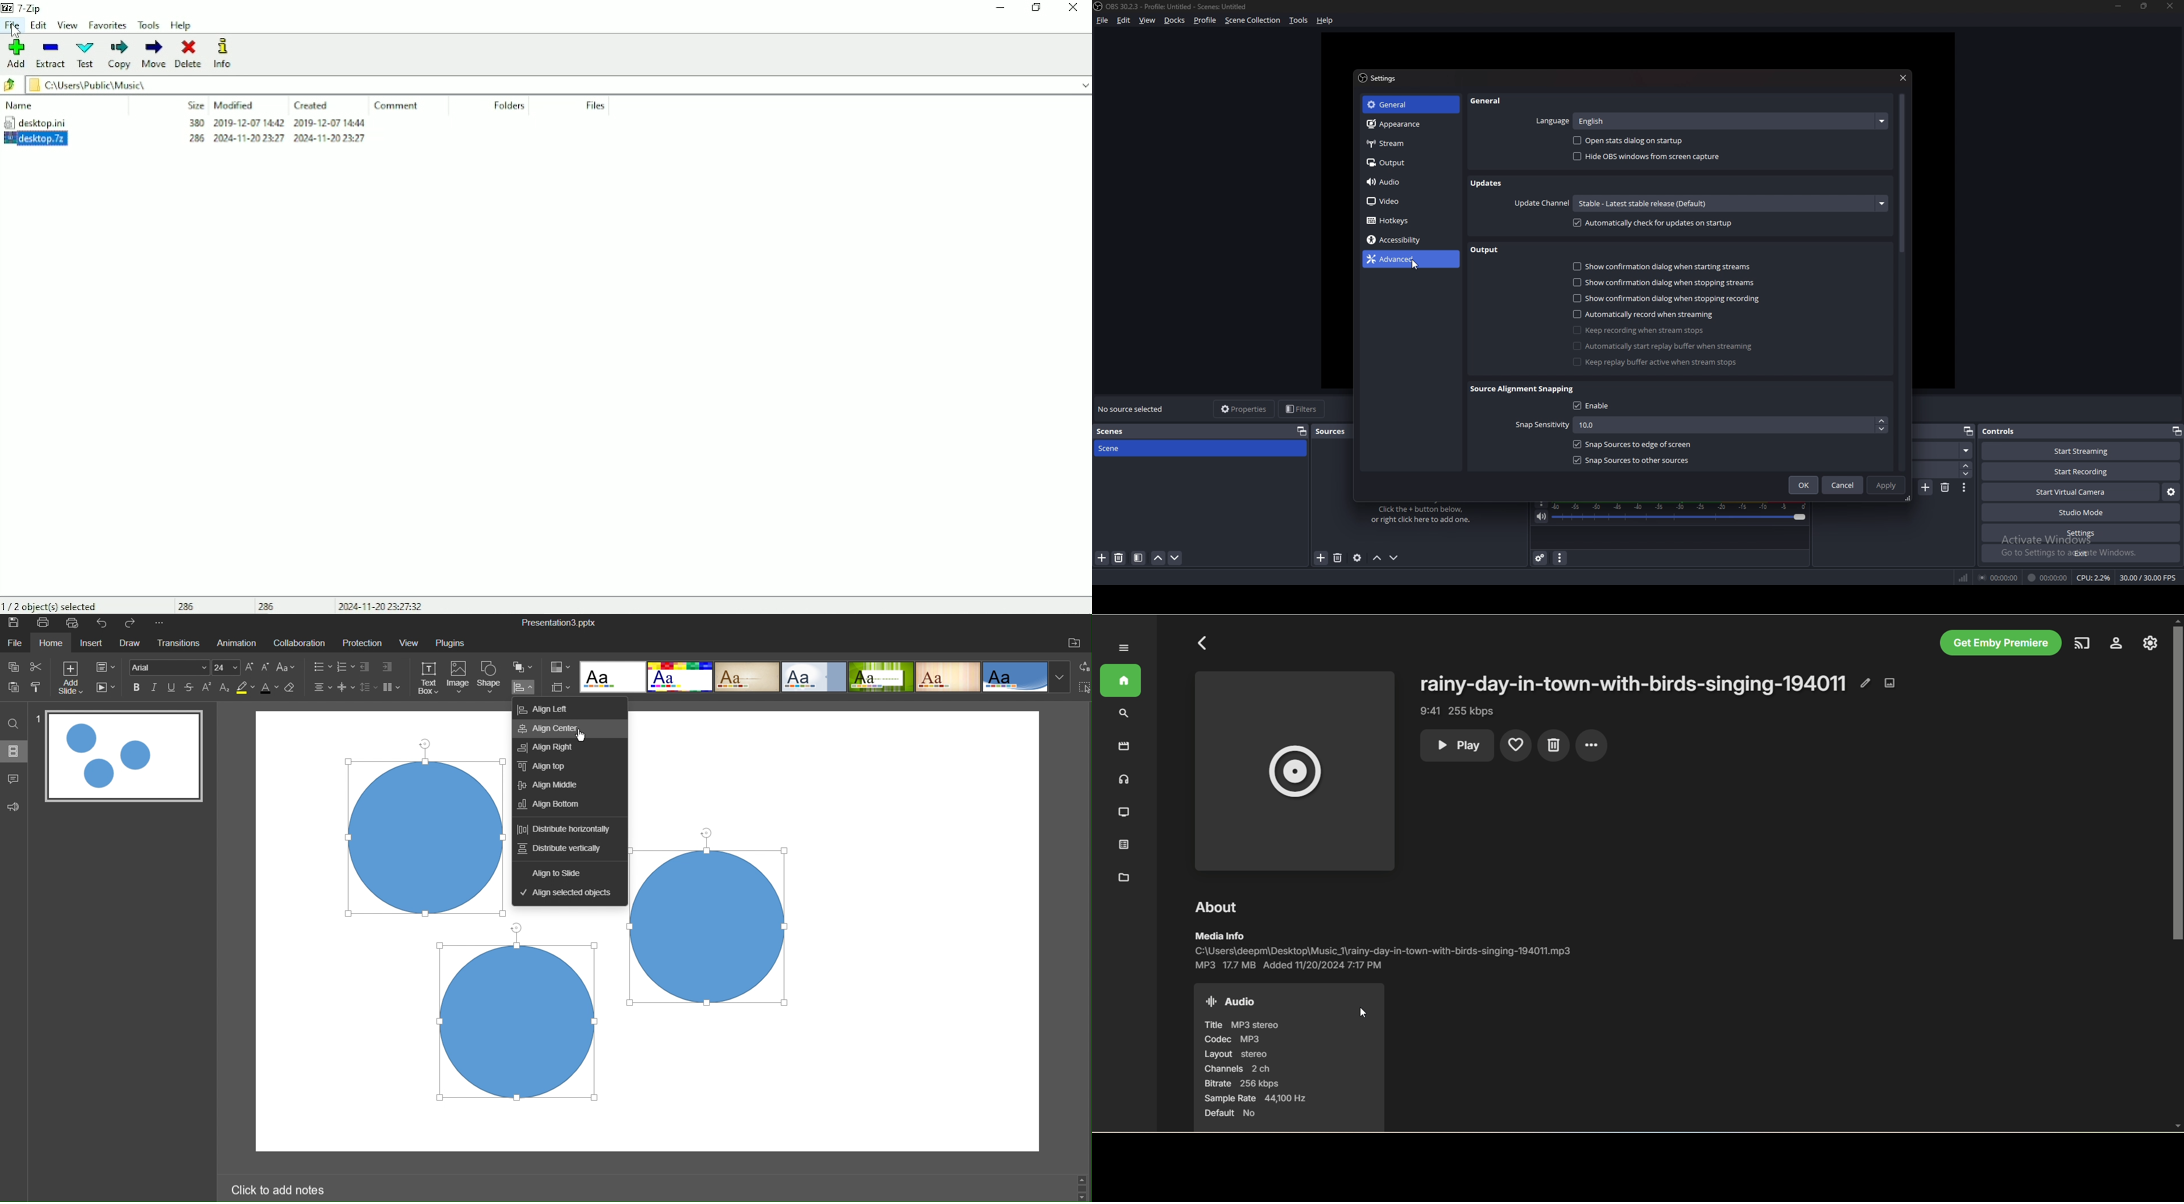 Image resolution: width=2184 pixels, height=1204 pixels. I want to click on Italic, so click(157, 687).